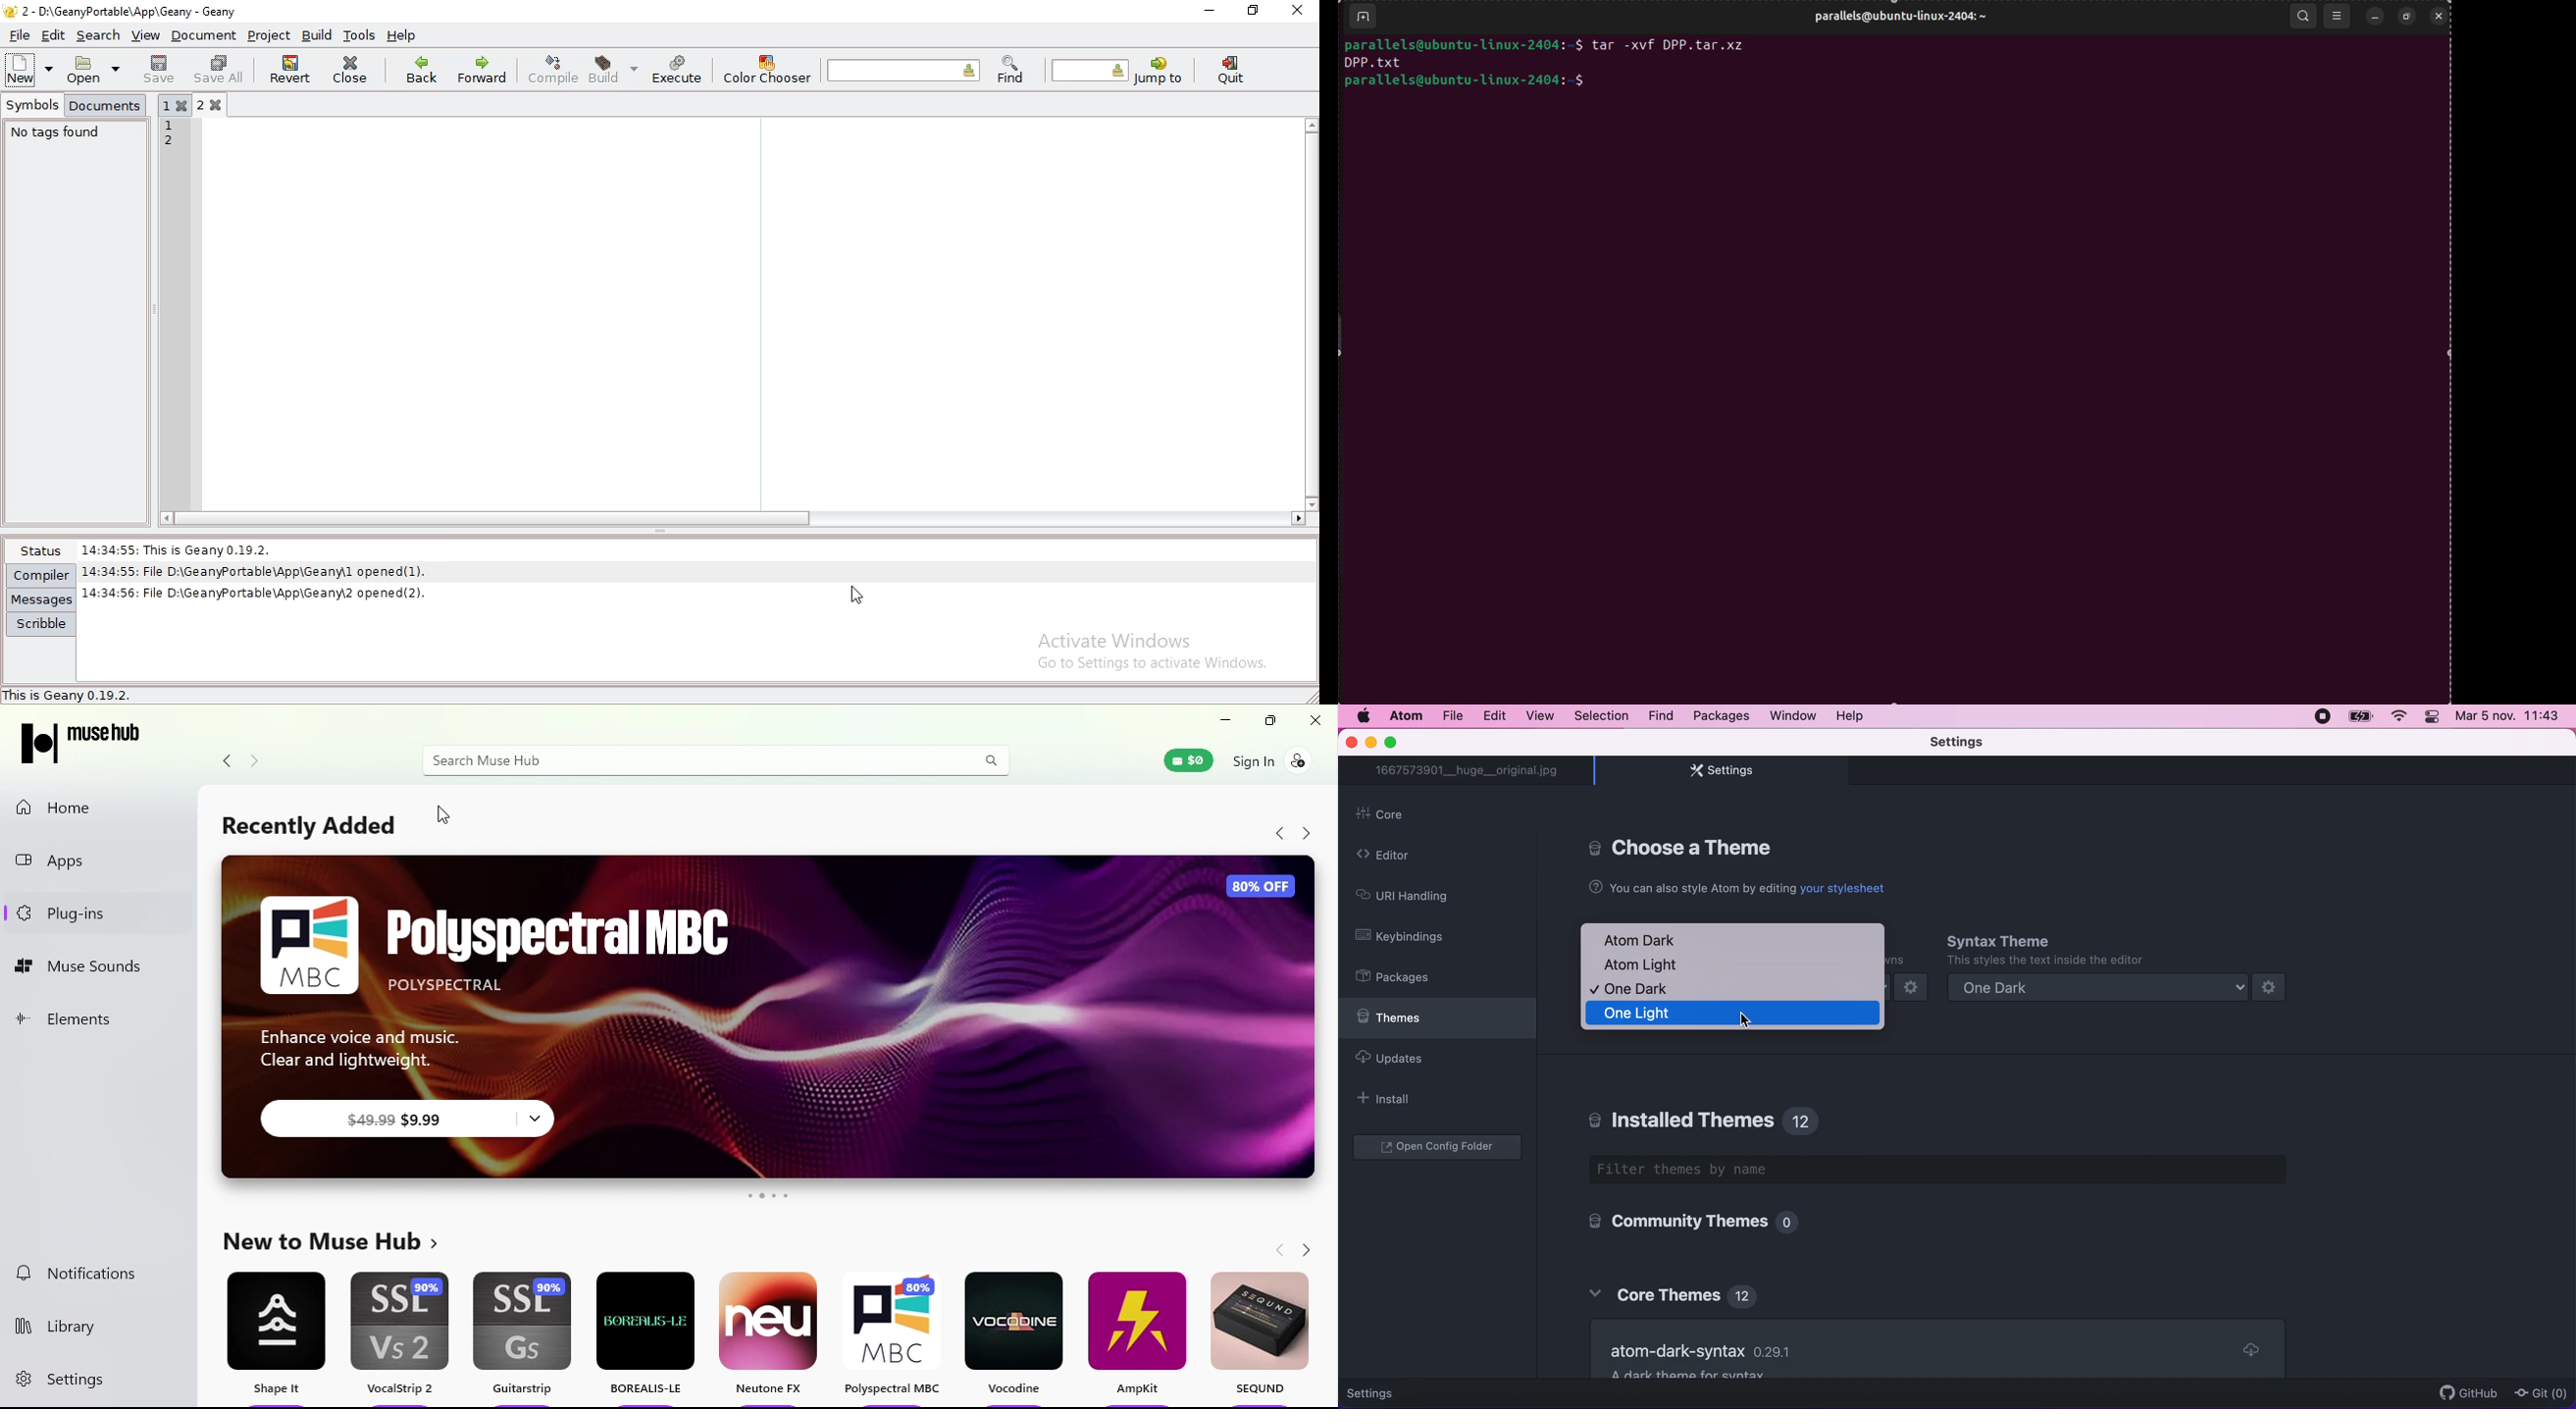  Describe the element at coordinates (323, 822) in the screenshot. I see `Recently added` at that location.